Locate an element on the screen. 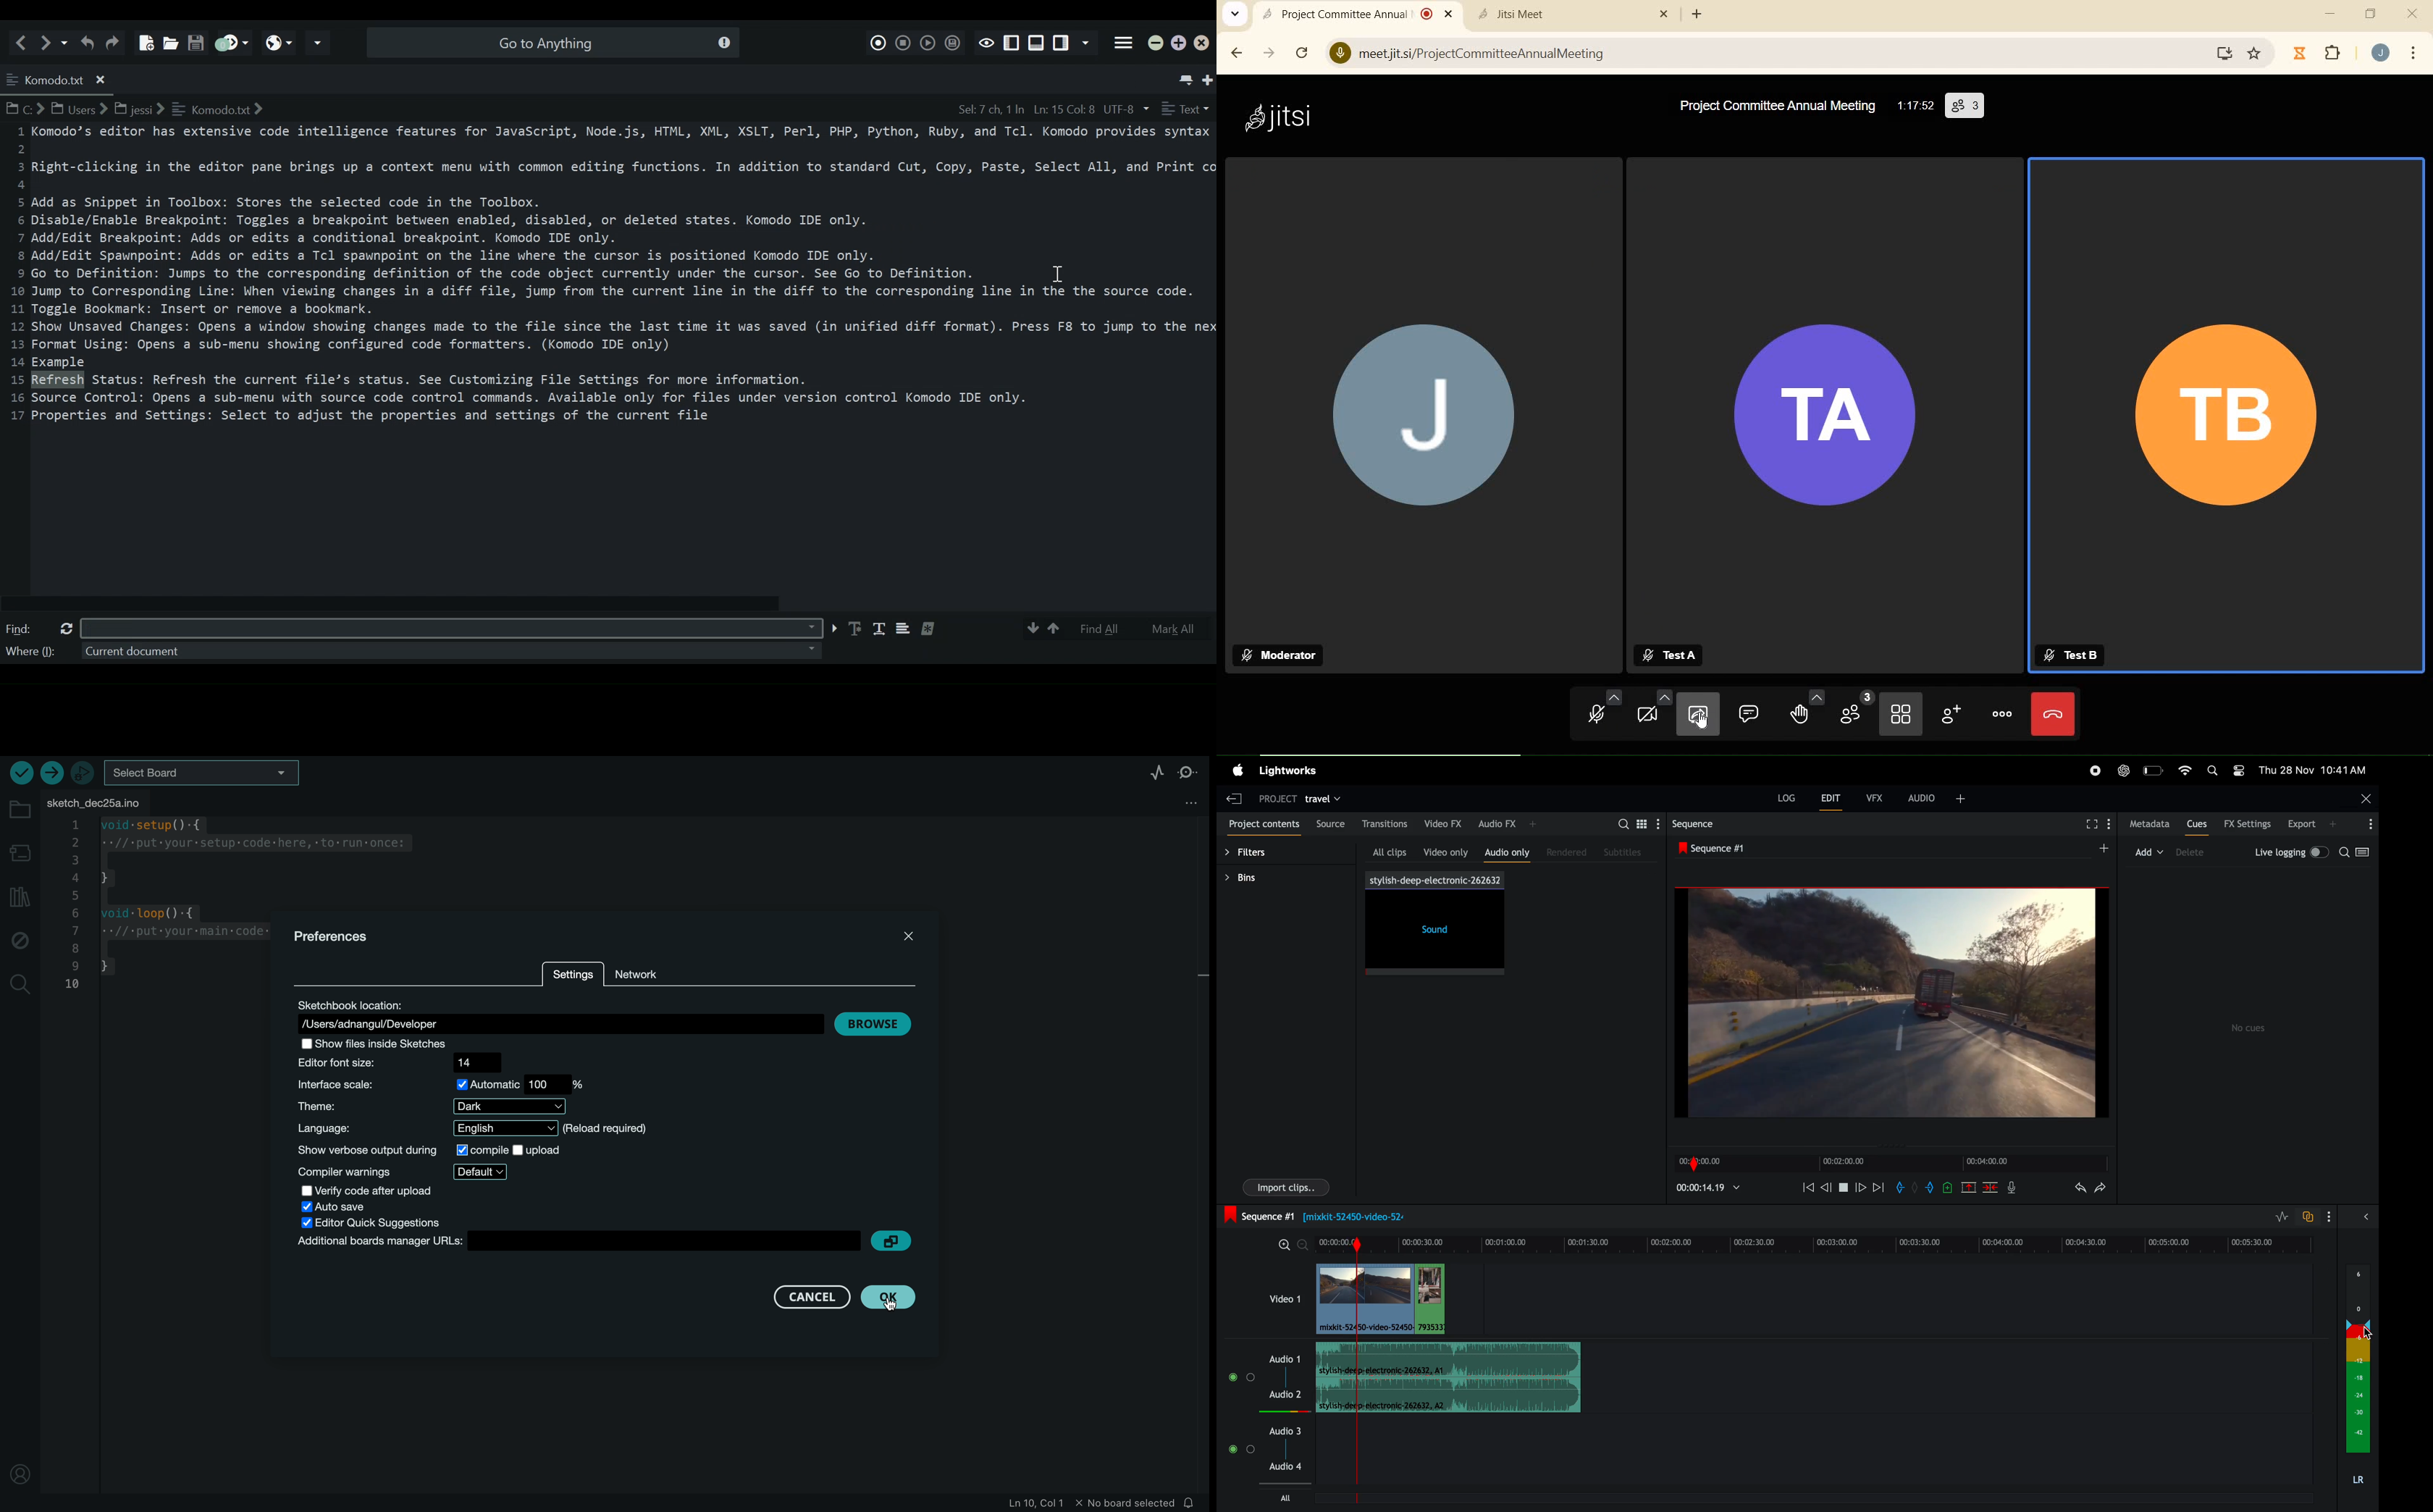  Fx settings is located at coordinates (2248, 823).